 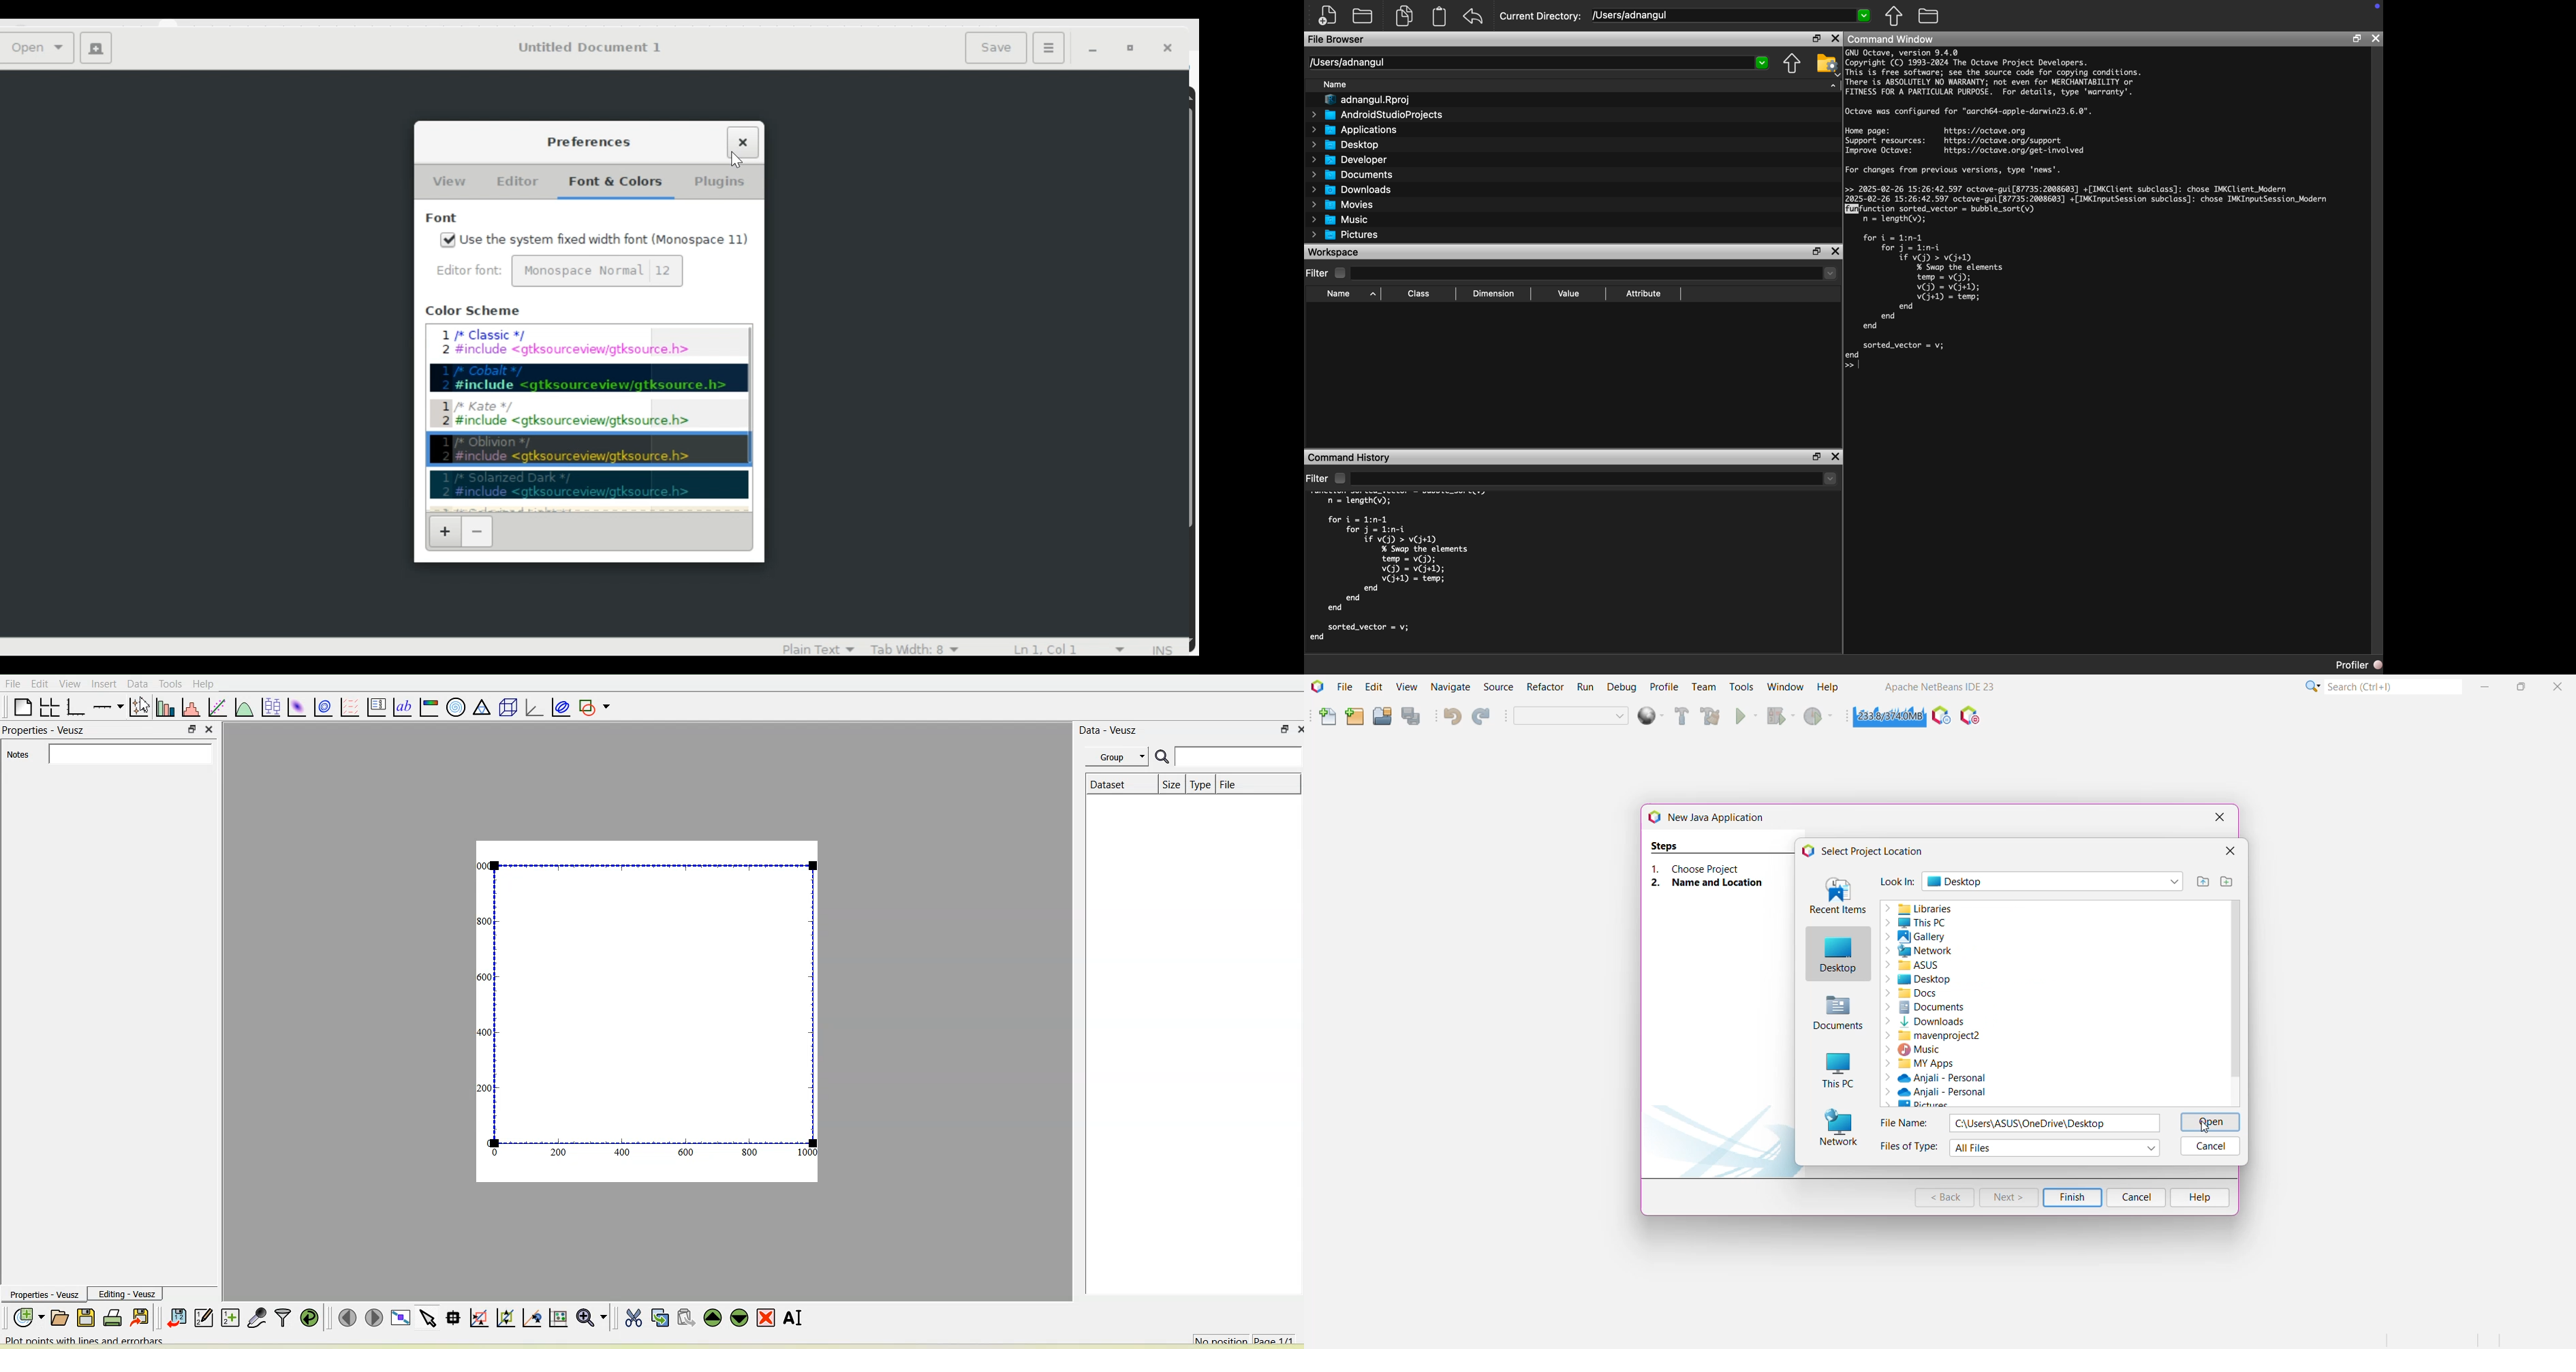 I want to click on Anjali - Personal, so click(x=1951, y=1093).